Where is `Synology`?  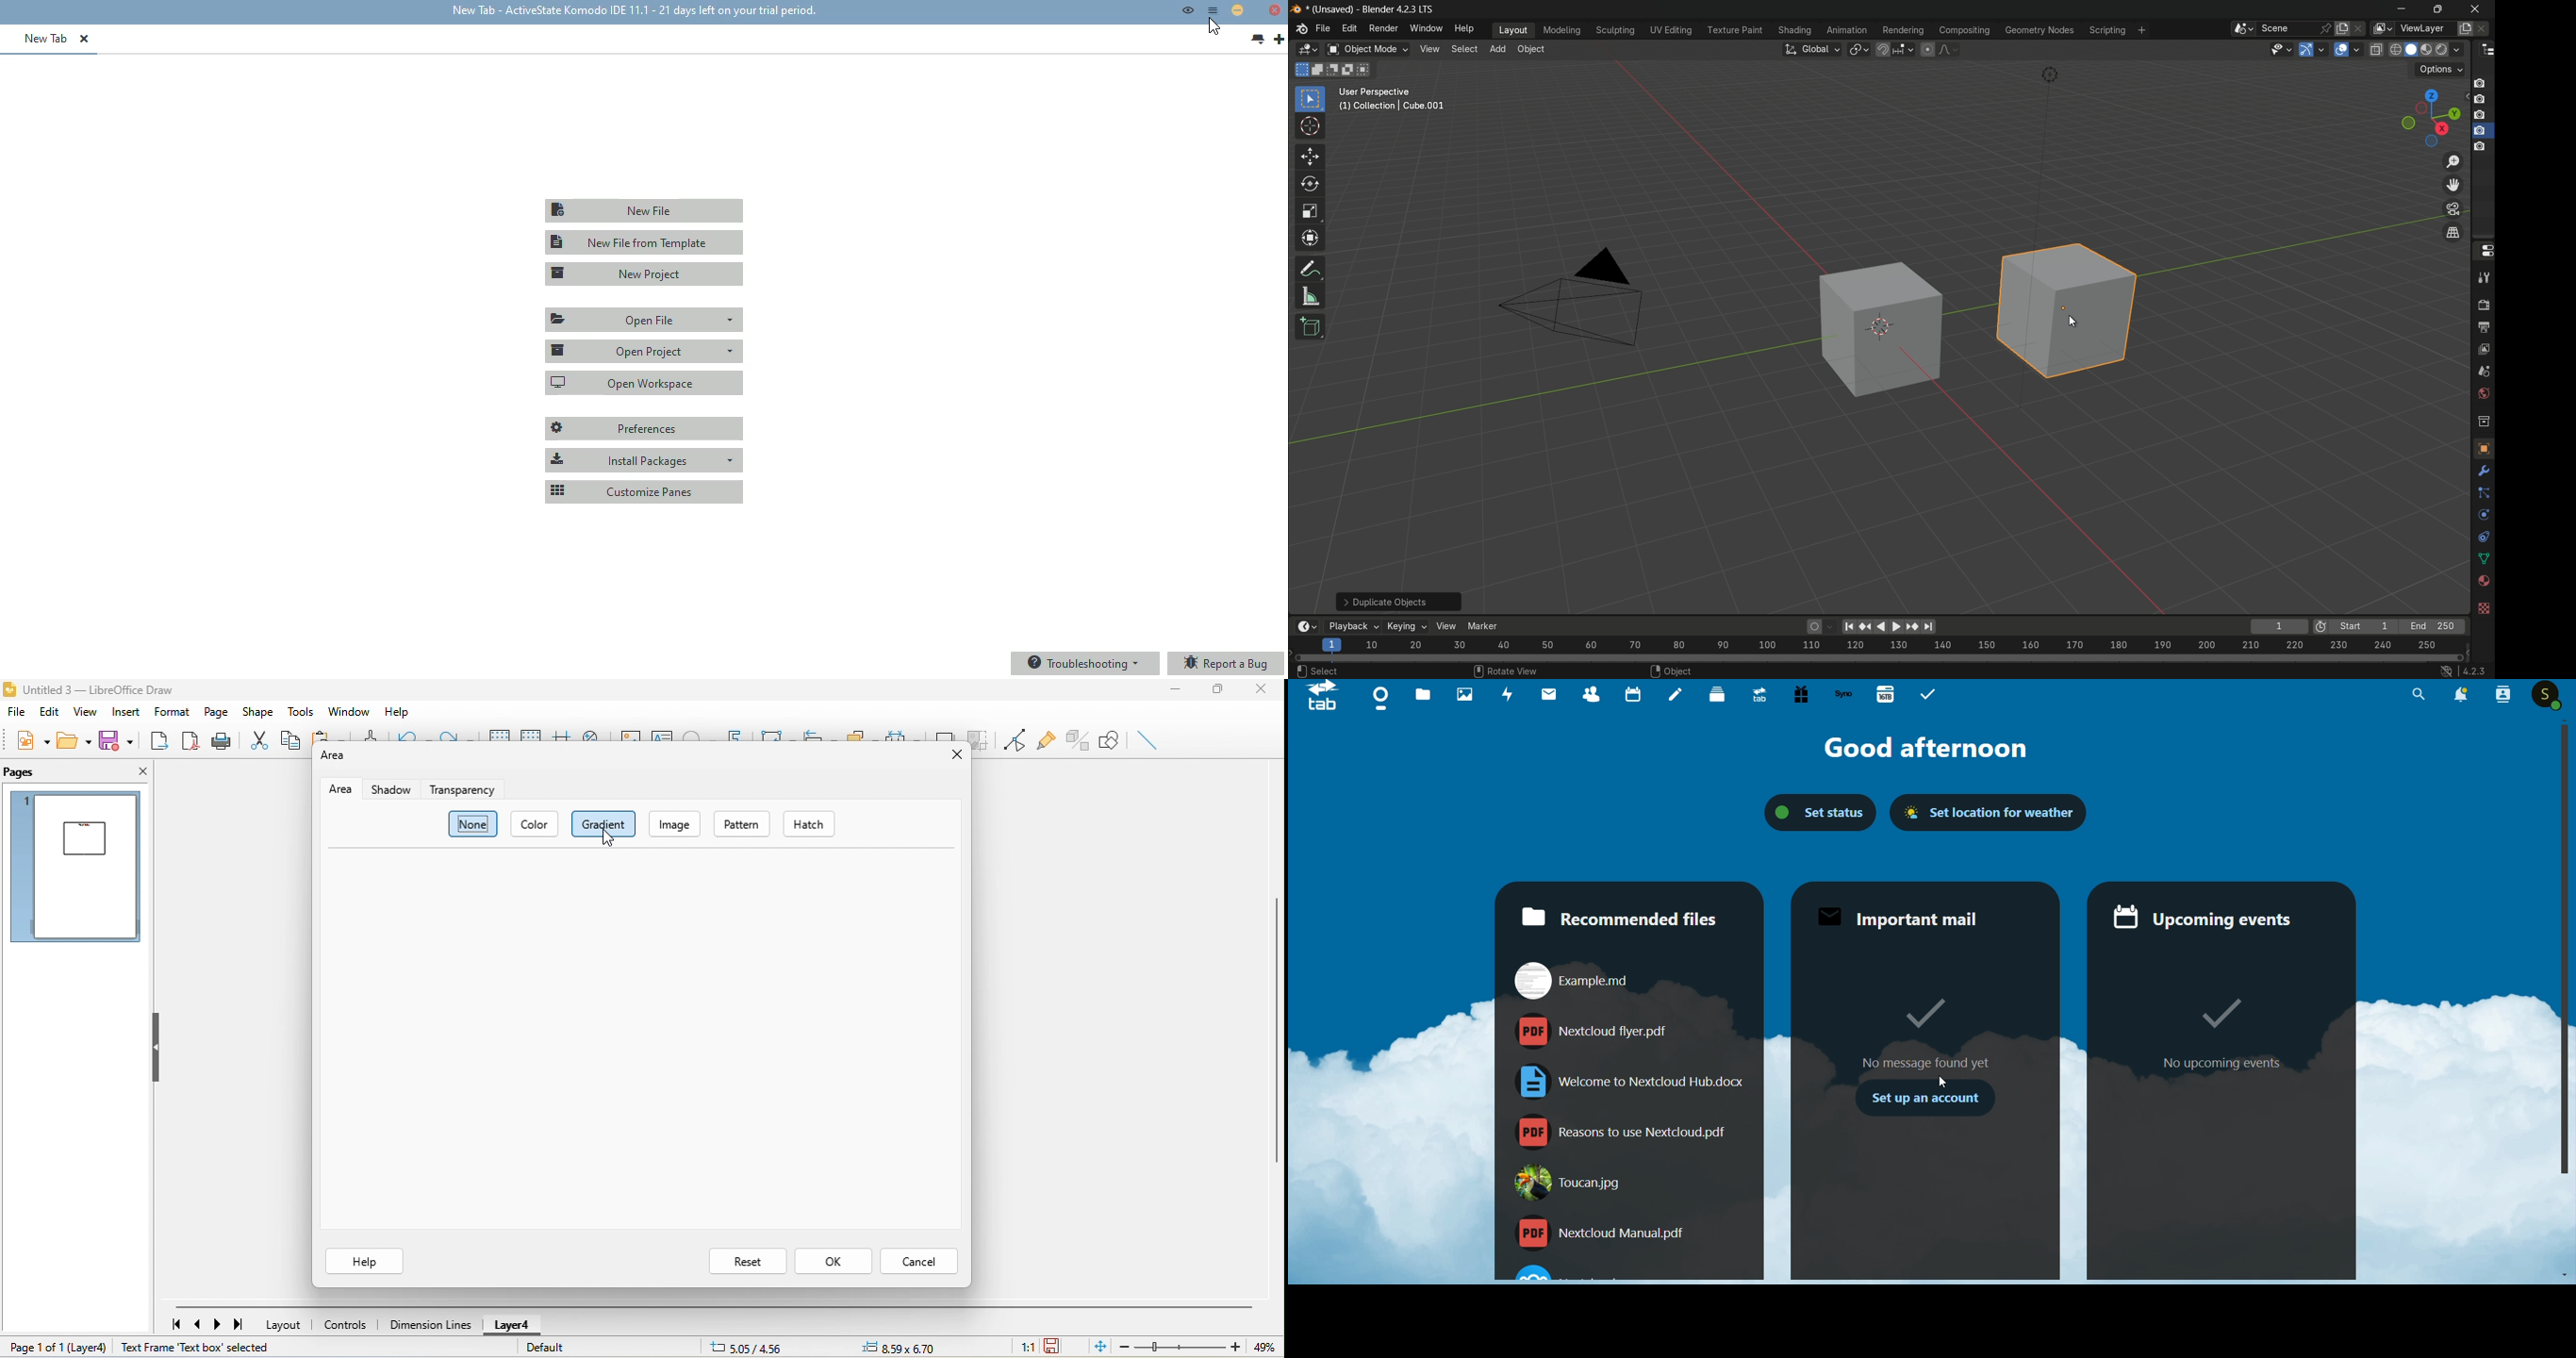 Synology is located at coordinates (1840, 695).